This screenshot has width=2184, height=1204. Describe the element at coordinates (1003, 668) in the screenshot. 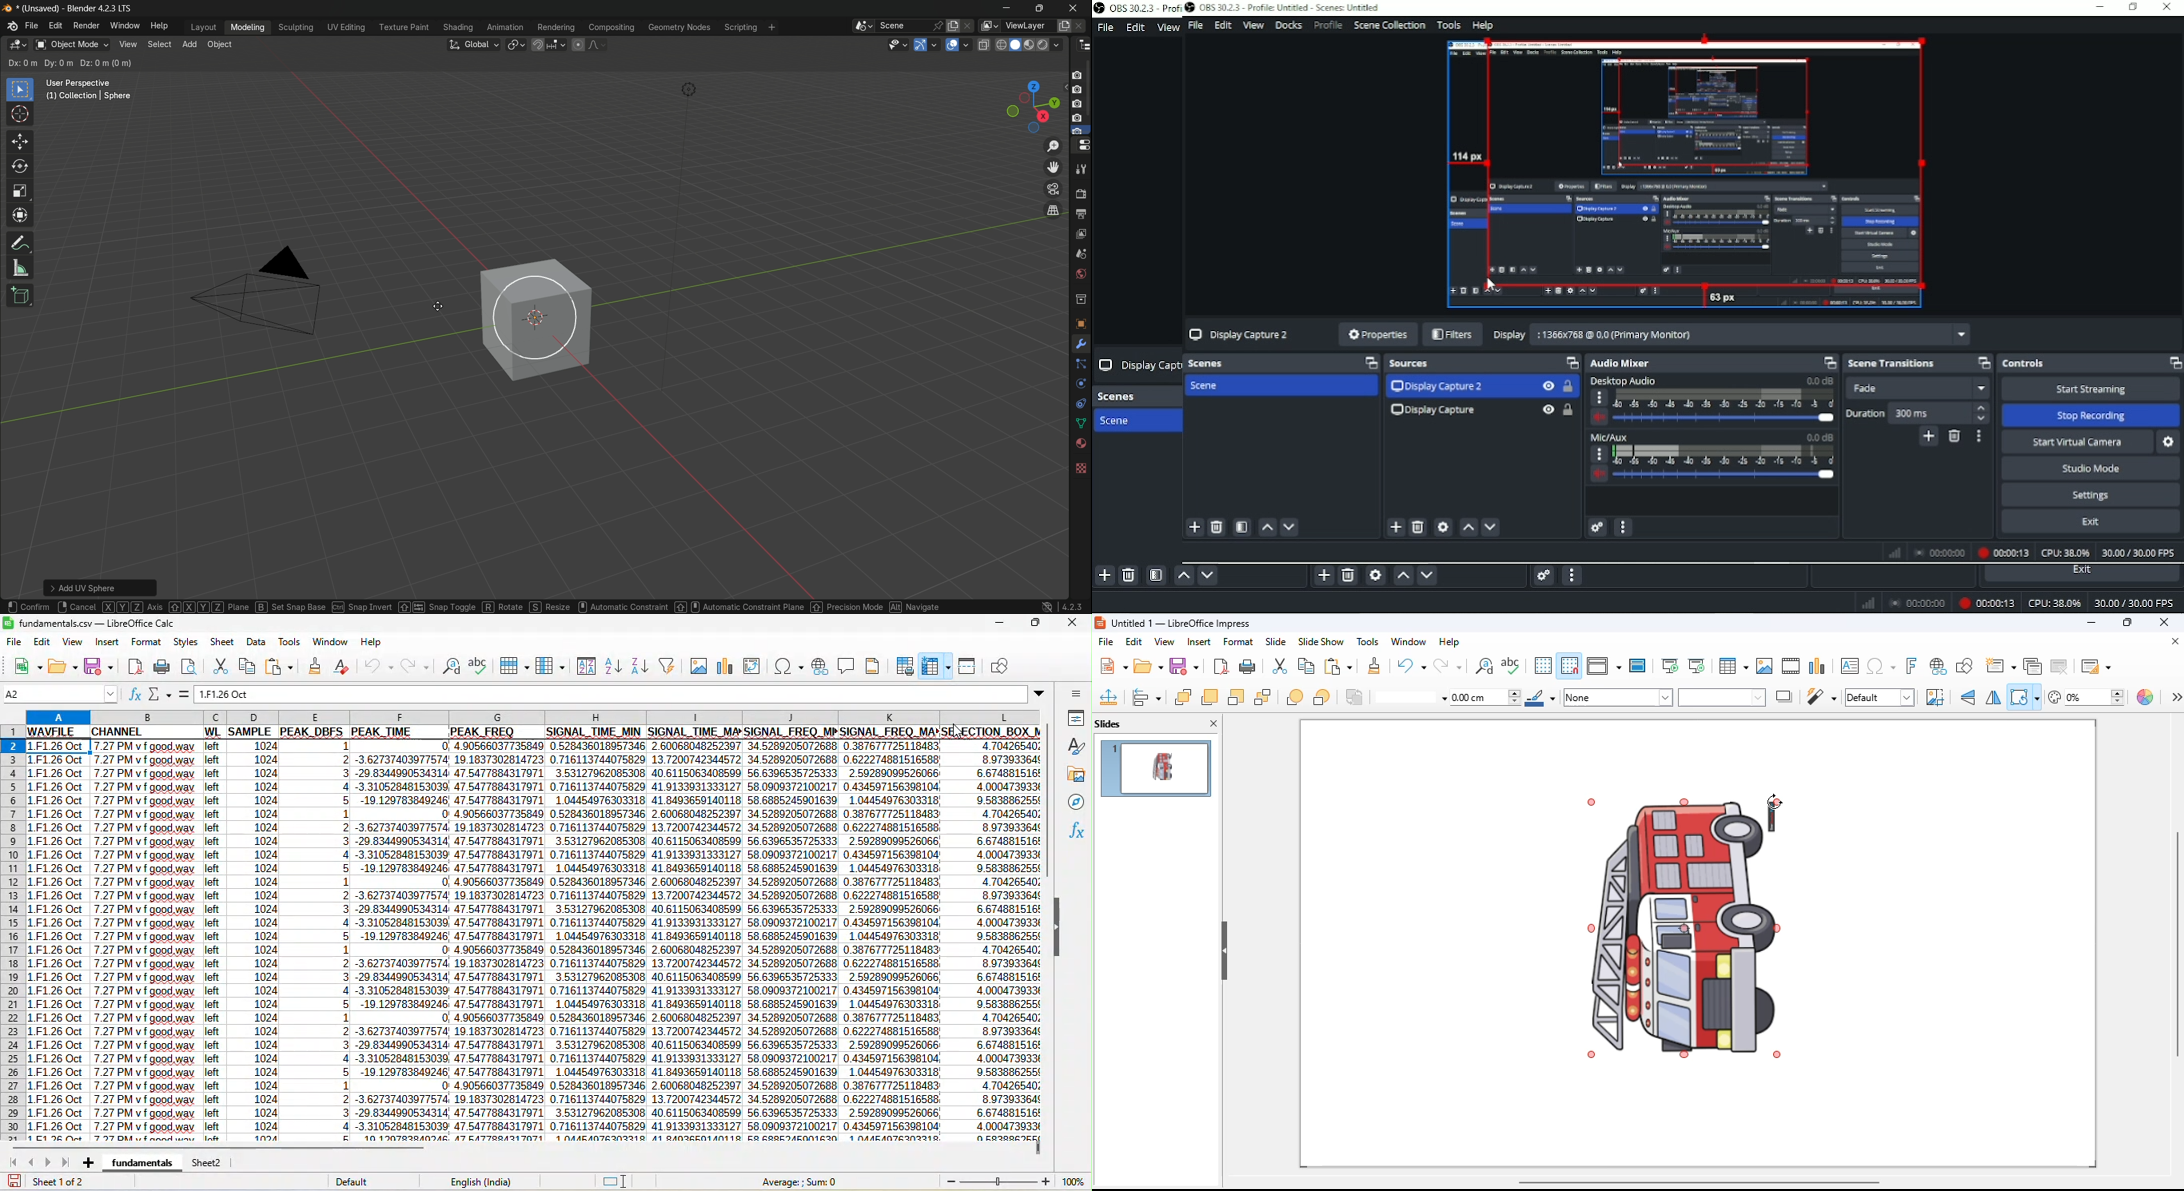

I see `show draw function` at that location.